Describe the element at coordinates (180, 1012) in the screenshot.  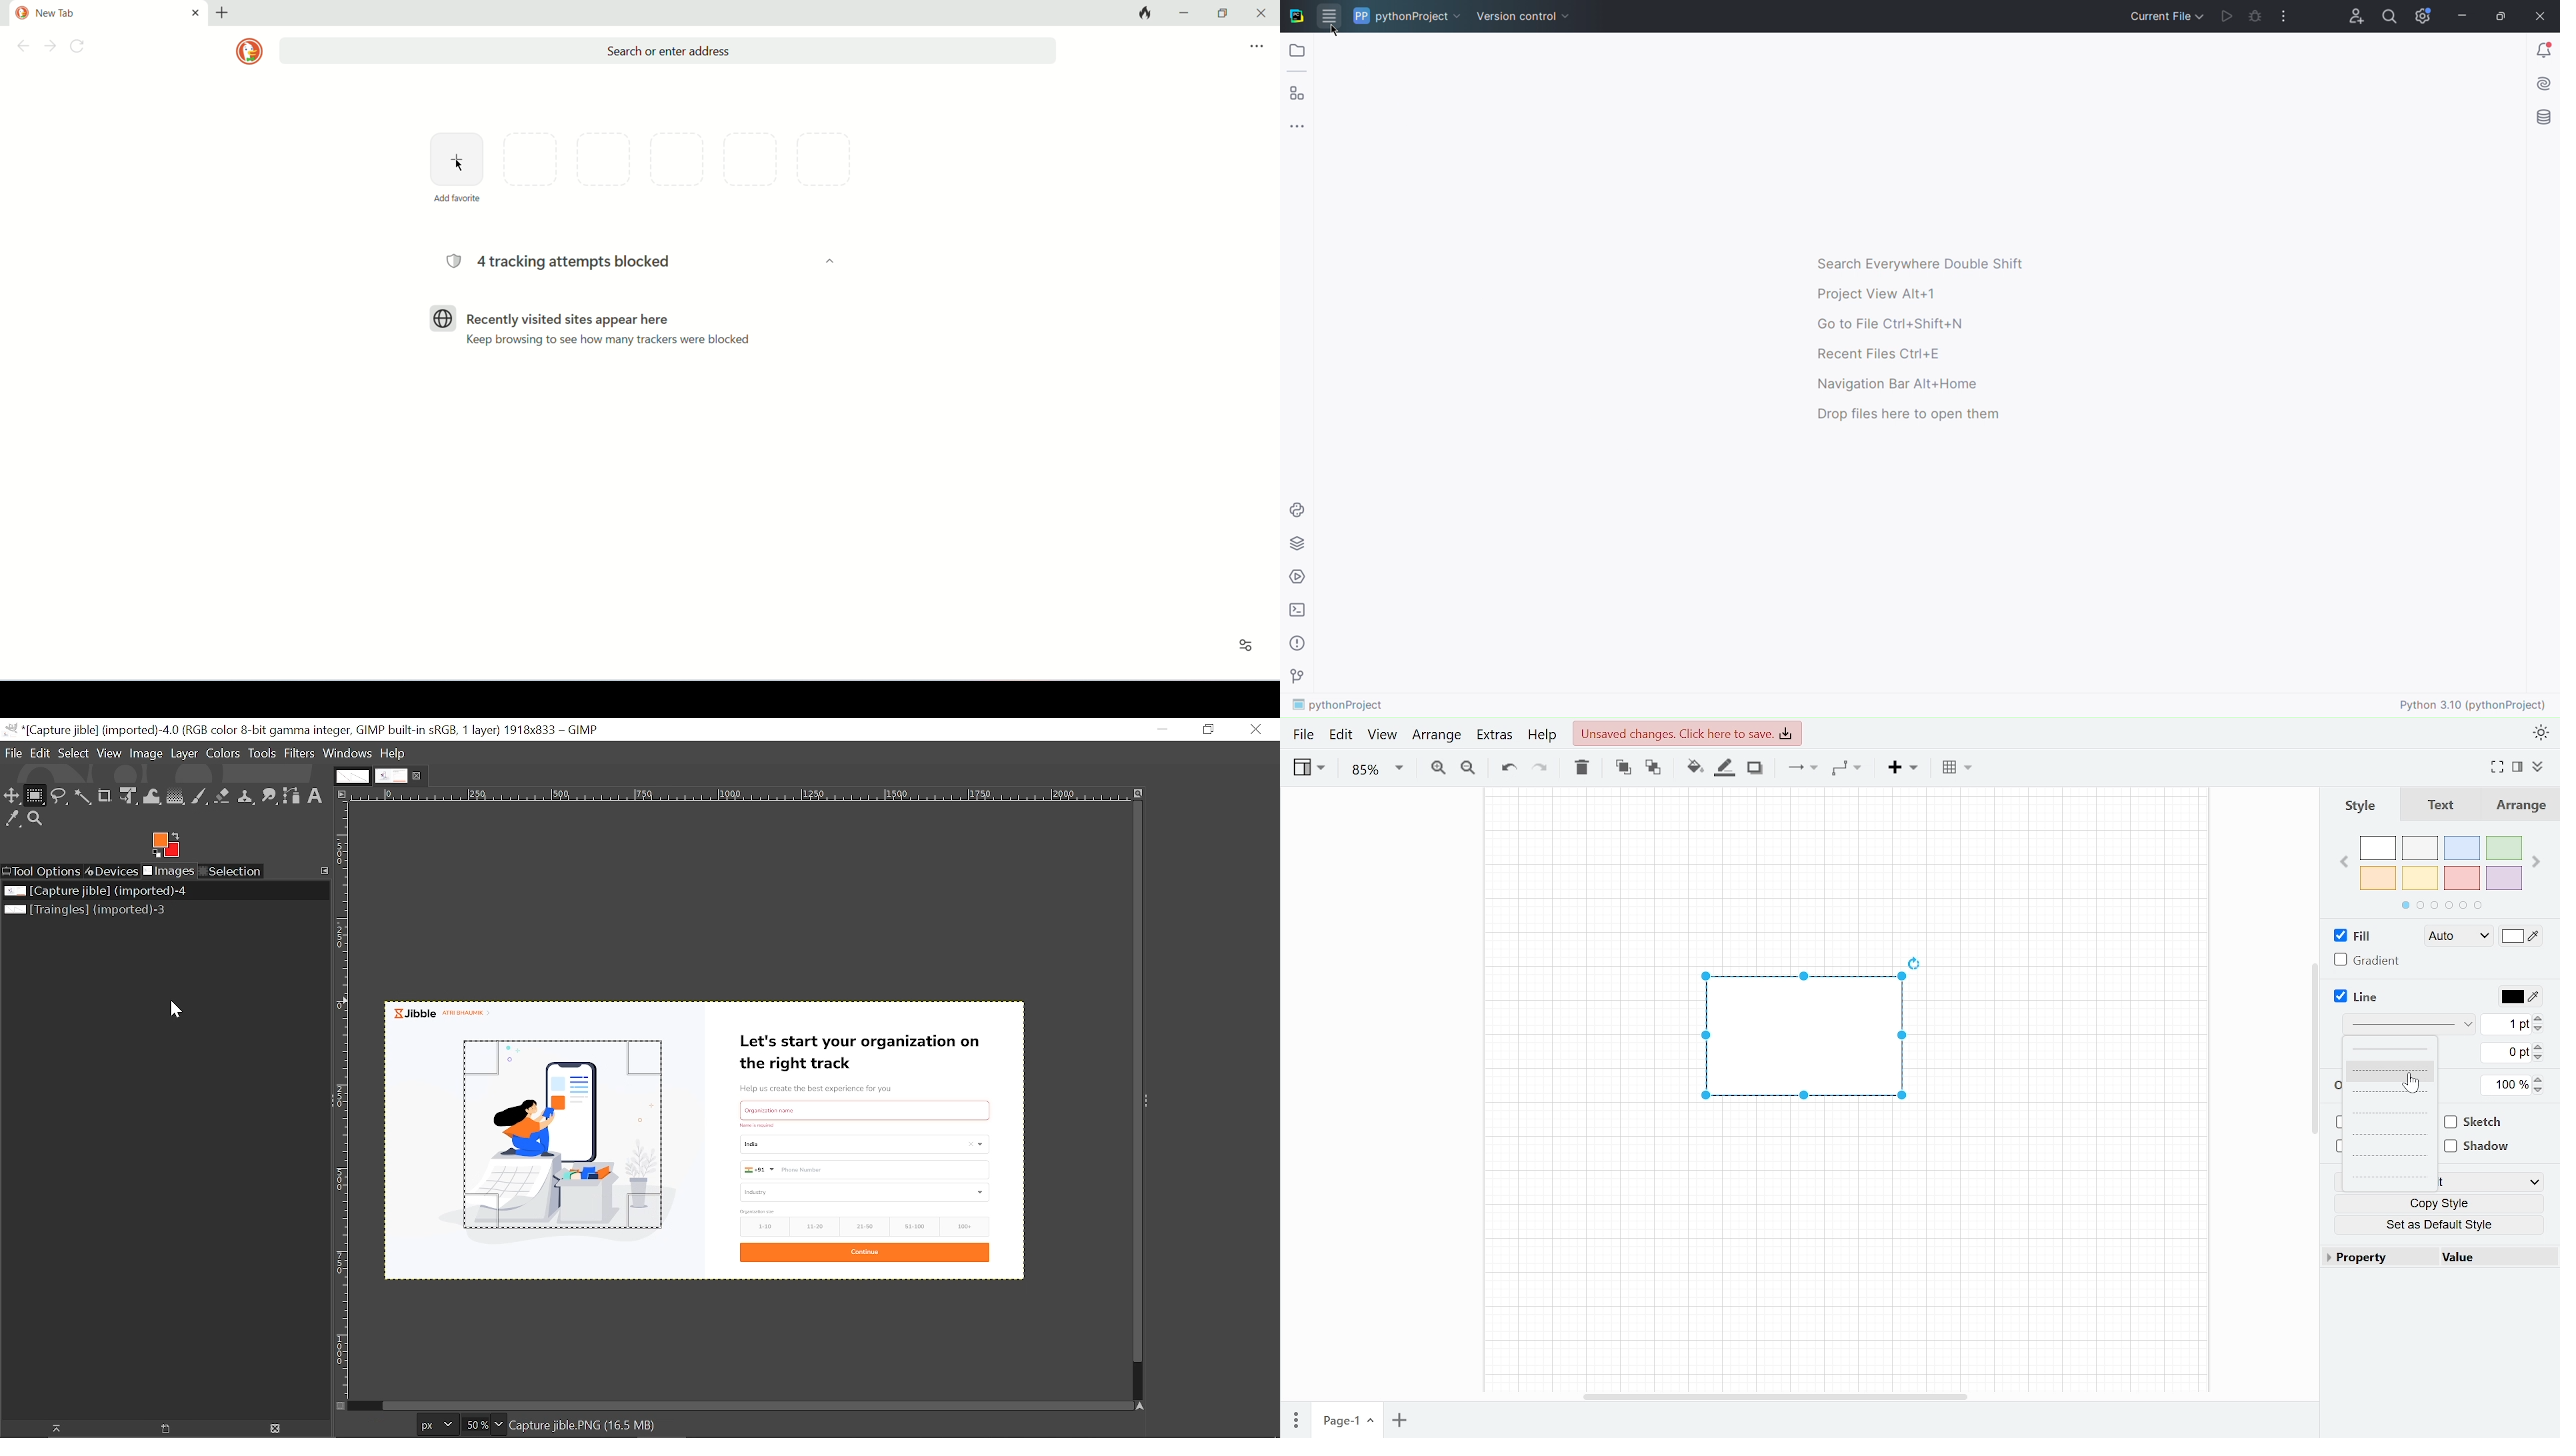
I see `Cursor` at that location.